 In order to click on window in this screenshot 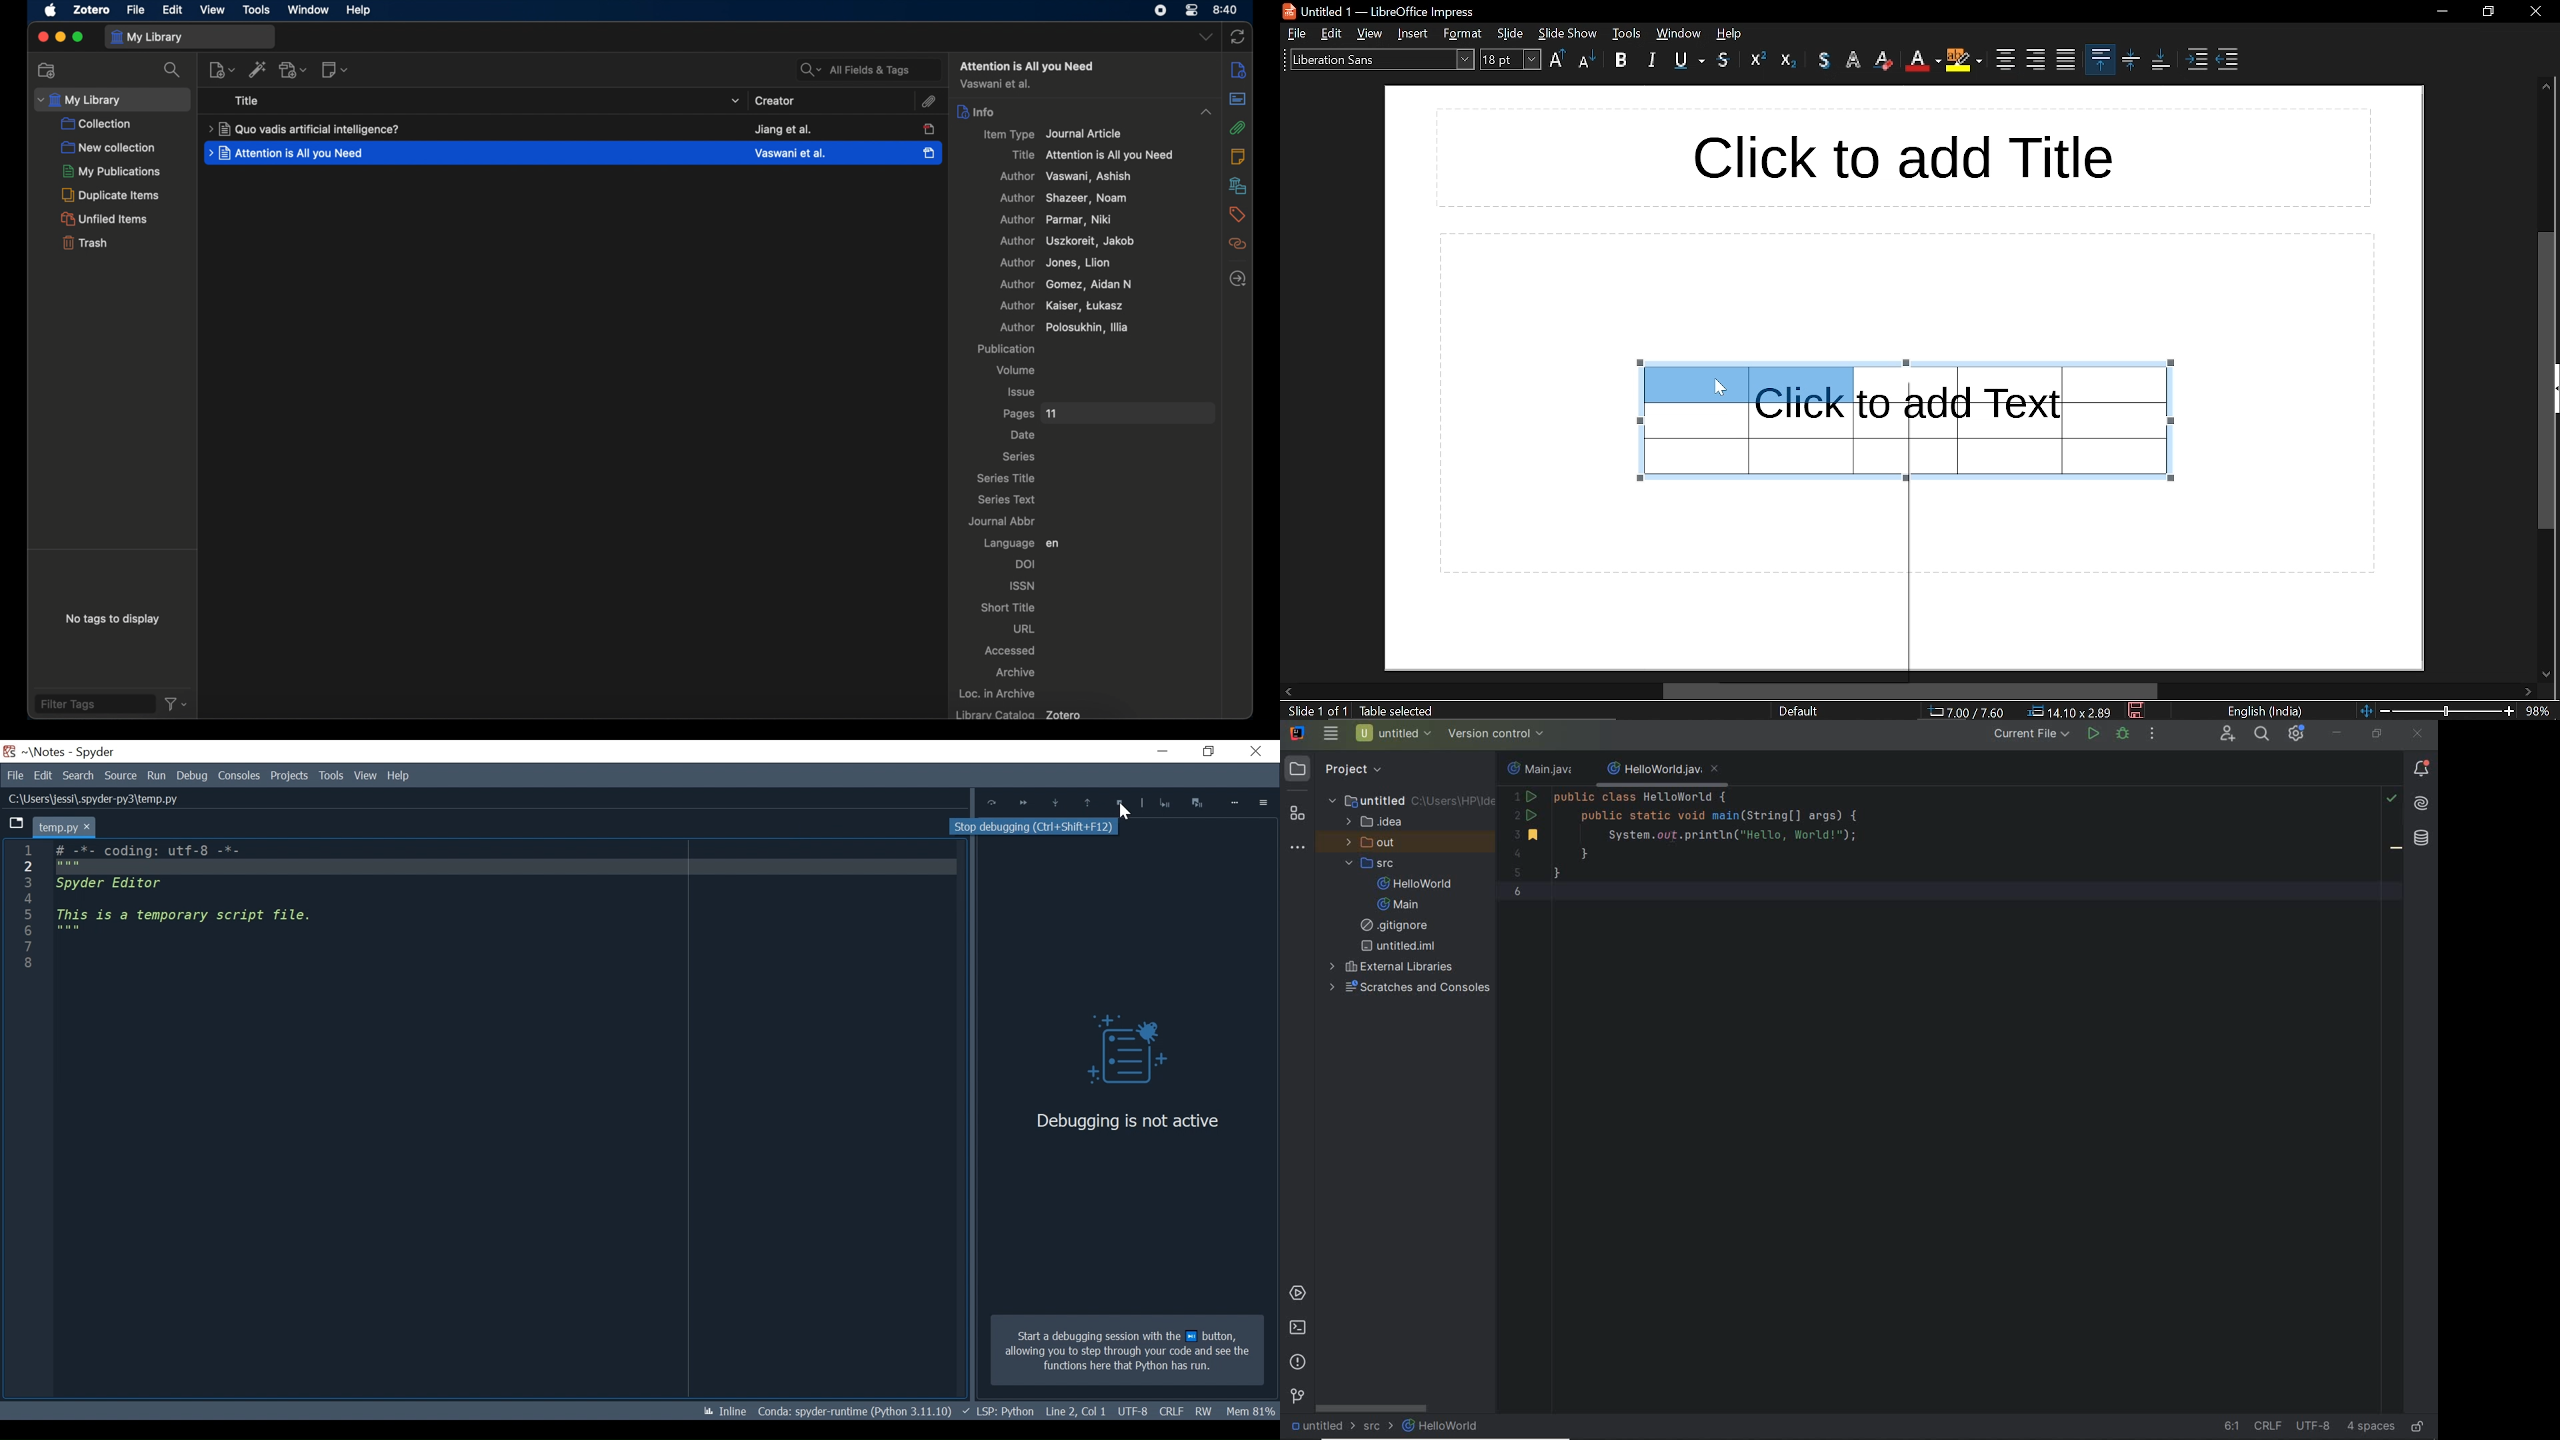, I will do `click(306, 9)`.